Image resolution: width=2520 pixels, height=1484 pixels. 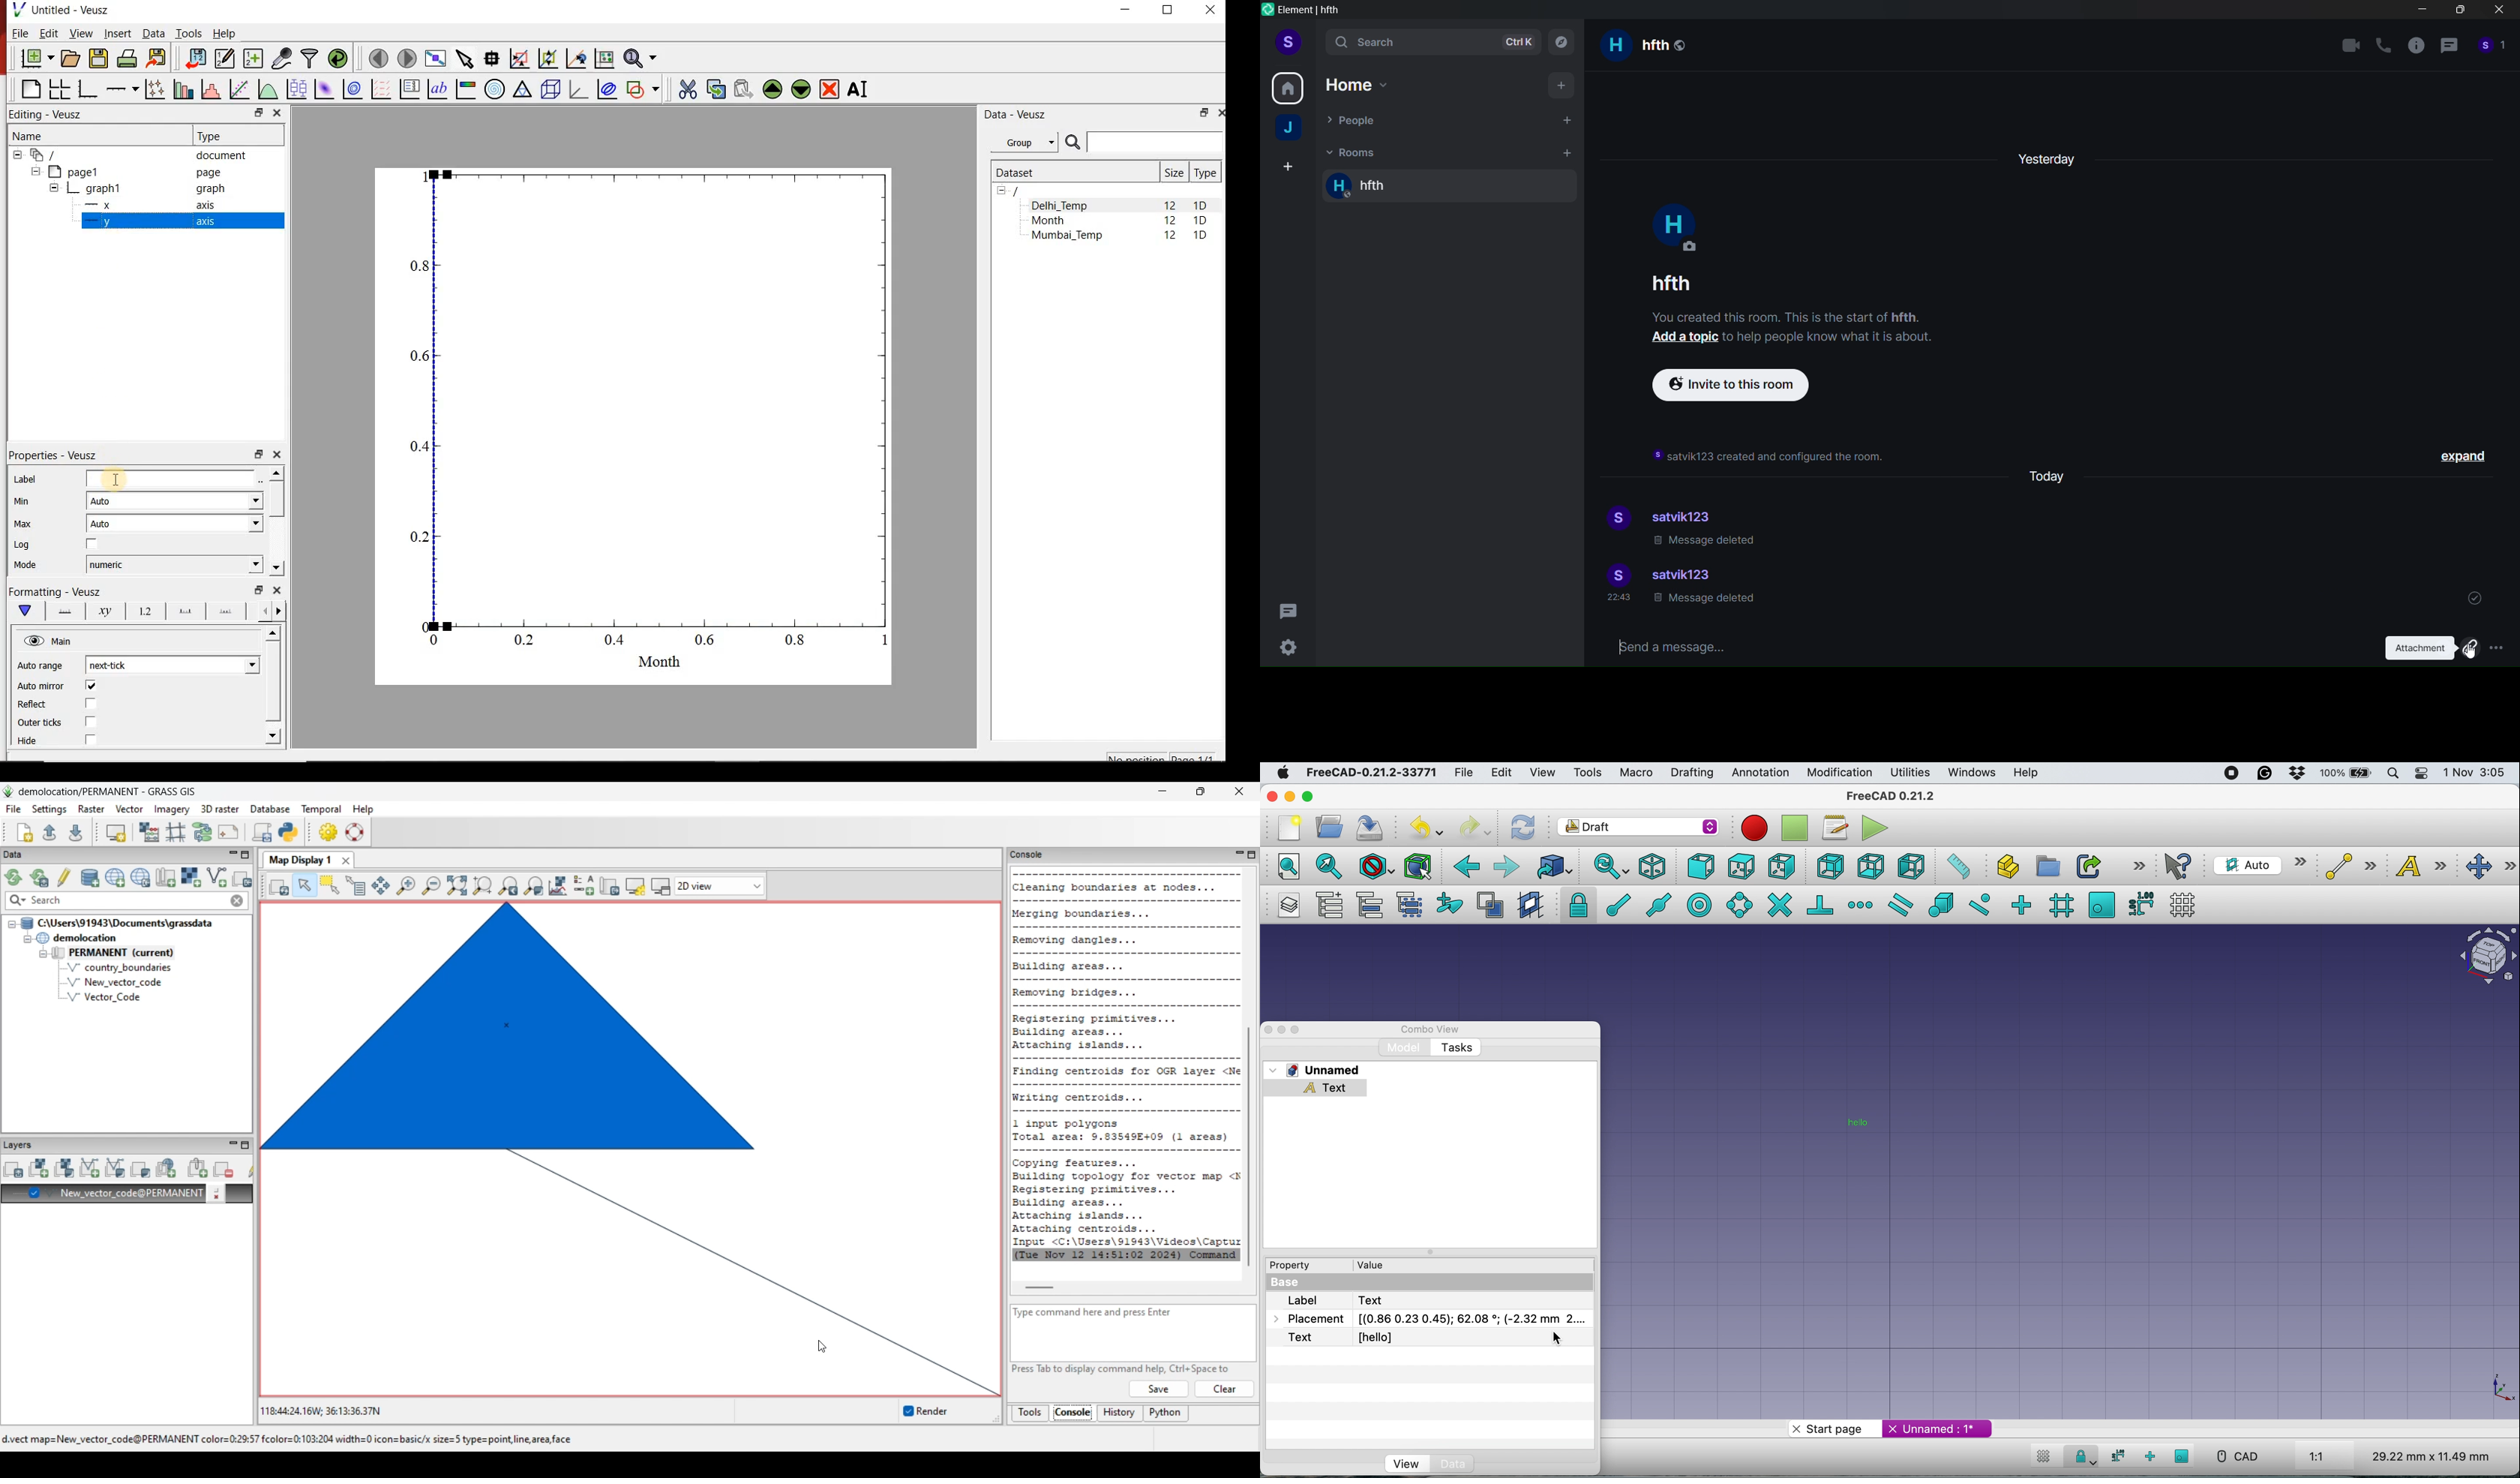 What do you see at coordinates (2025, 774) in the screenshot?
I see `help` at bounding box center [2025, 774].